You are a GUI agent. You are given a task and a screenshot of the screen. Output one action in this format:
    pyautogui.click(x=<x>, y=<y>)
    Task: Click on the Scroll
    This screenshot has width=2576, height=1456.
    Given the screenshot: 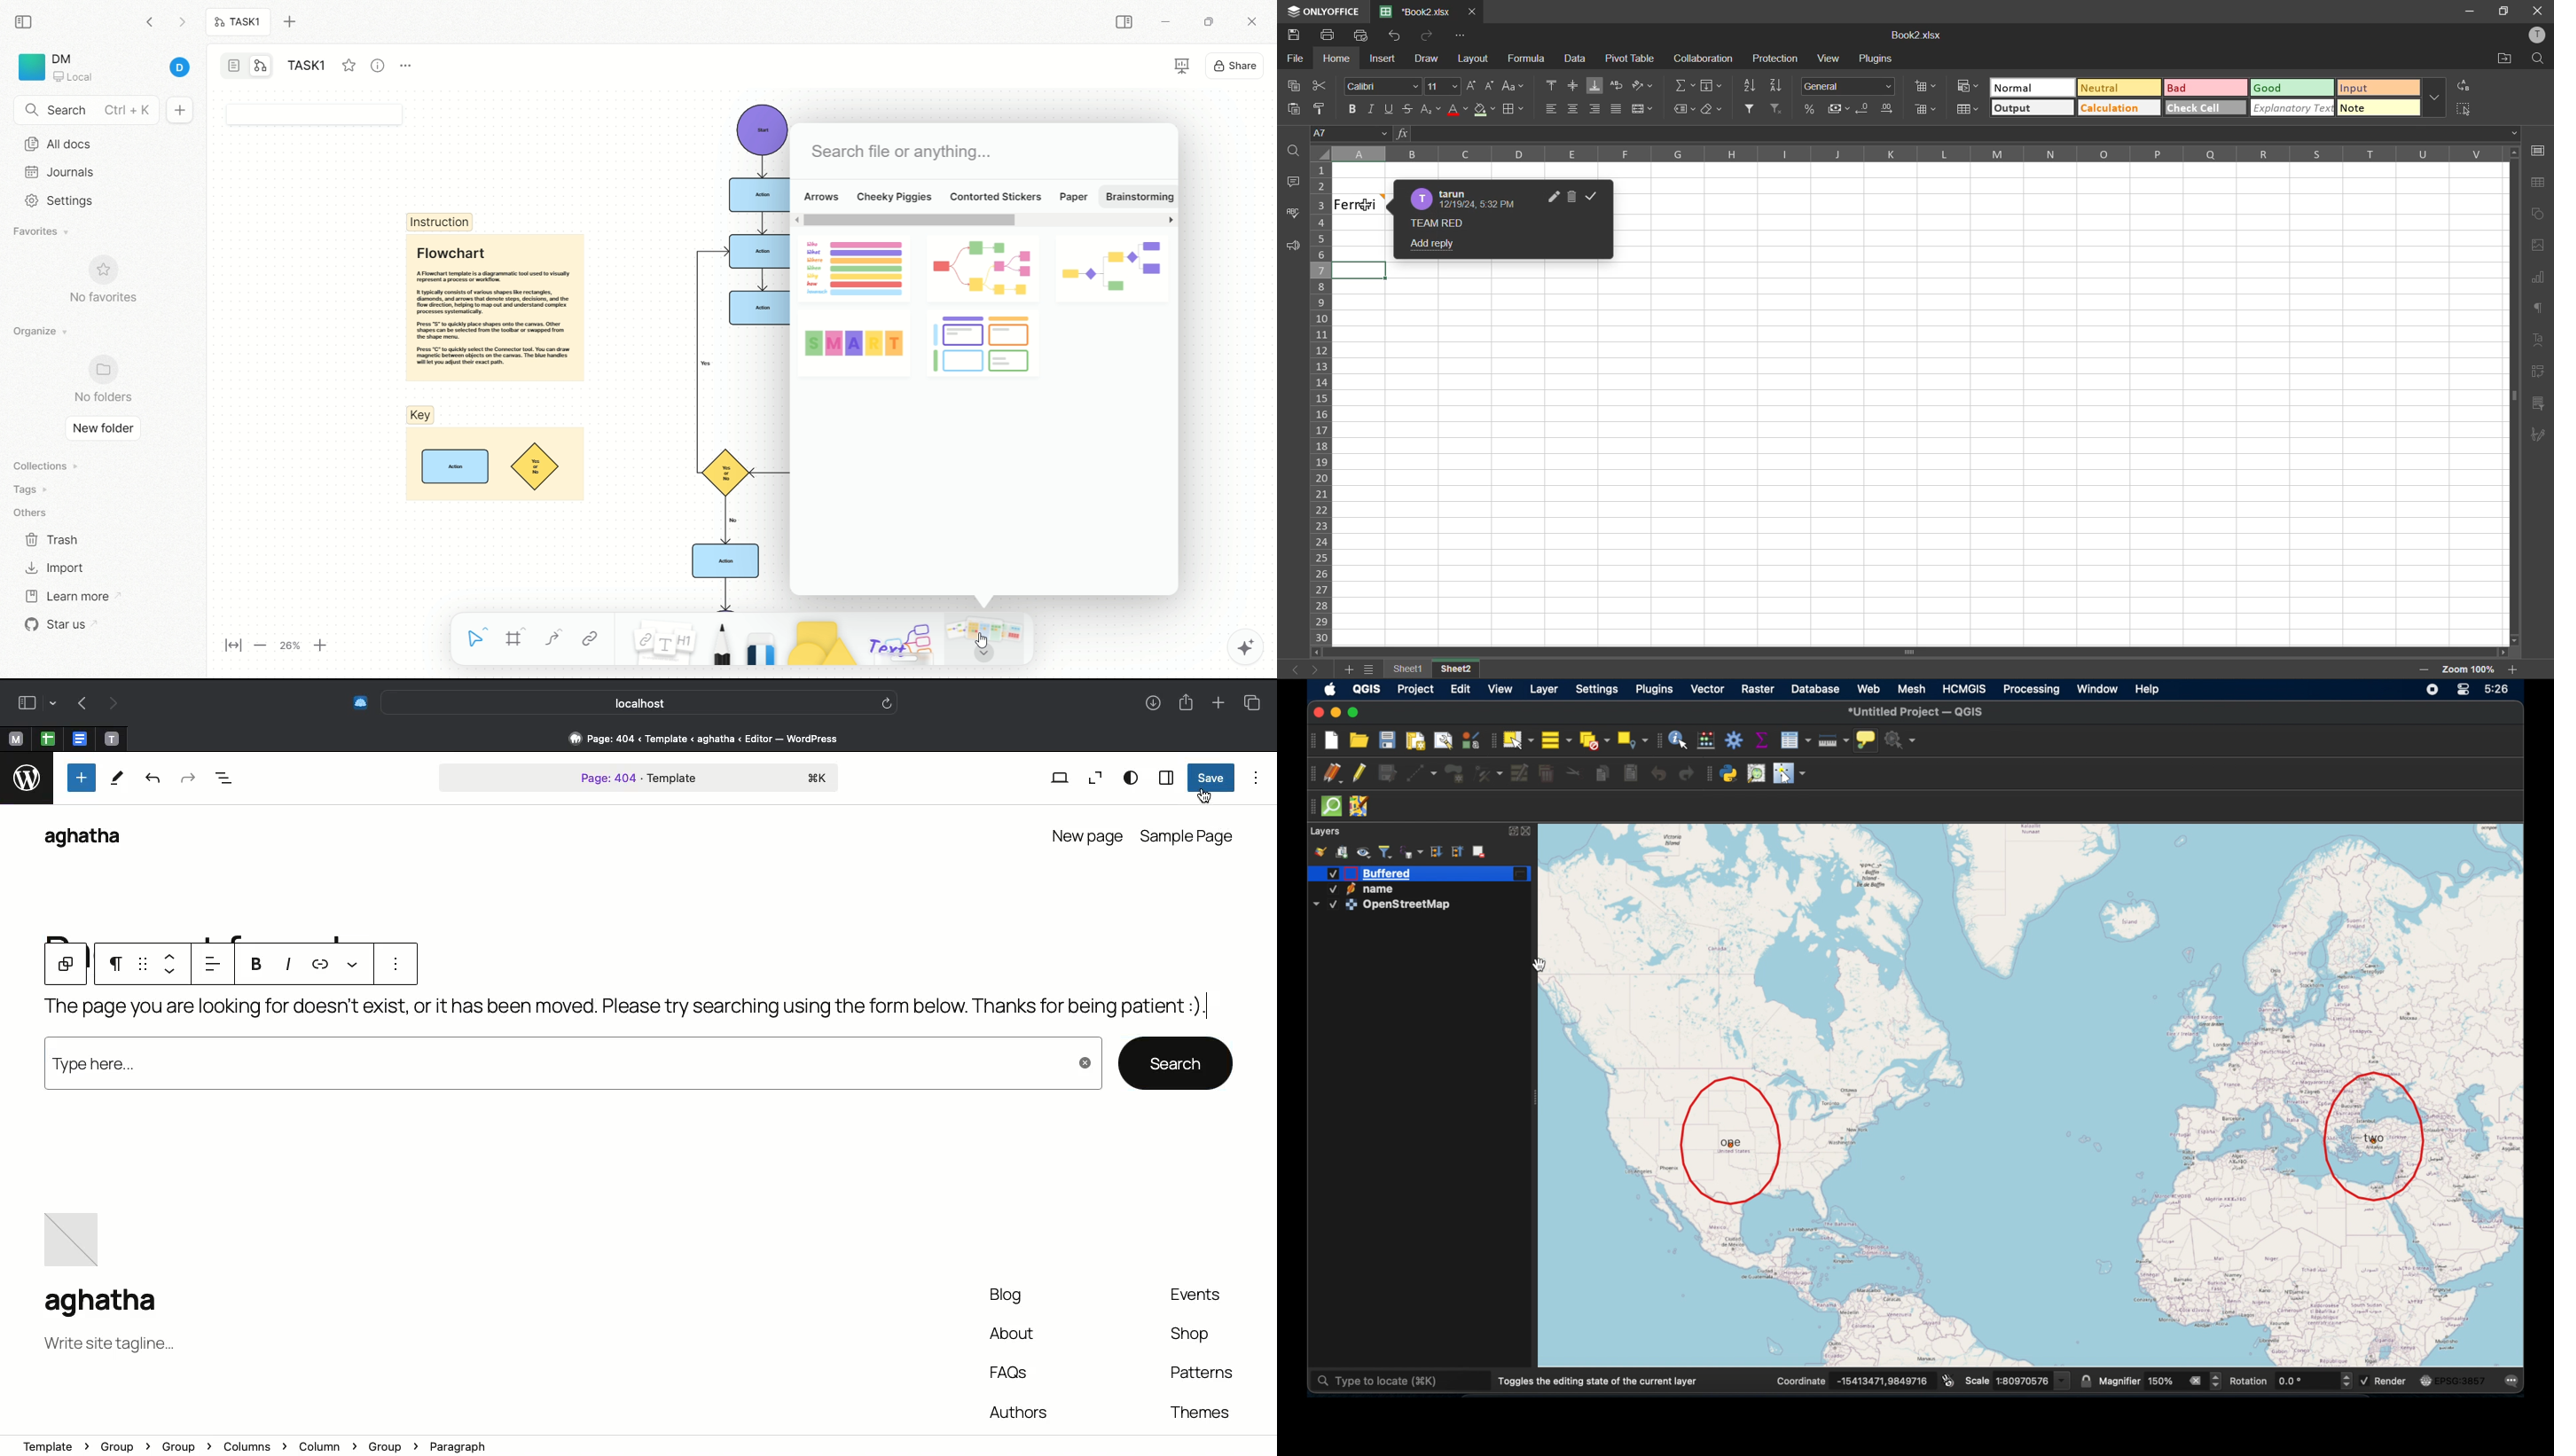 What is the action you would take?
    pyautogui.click(x=1269, y=982)
    